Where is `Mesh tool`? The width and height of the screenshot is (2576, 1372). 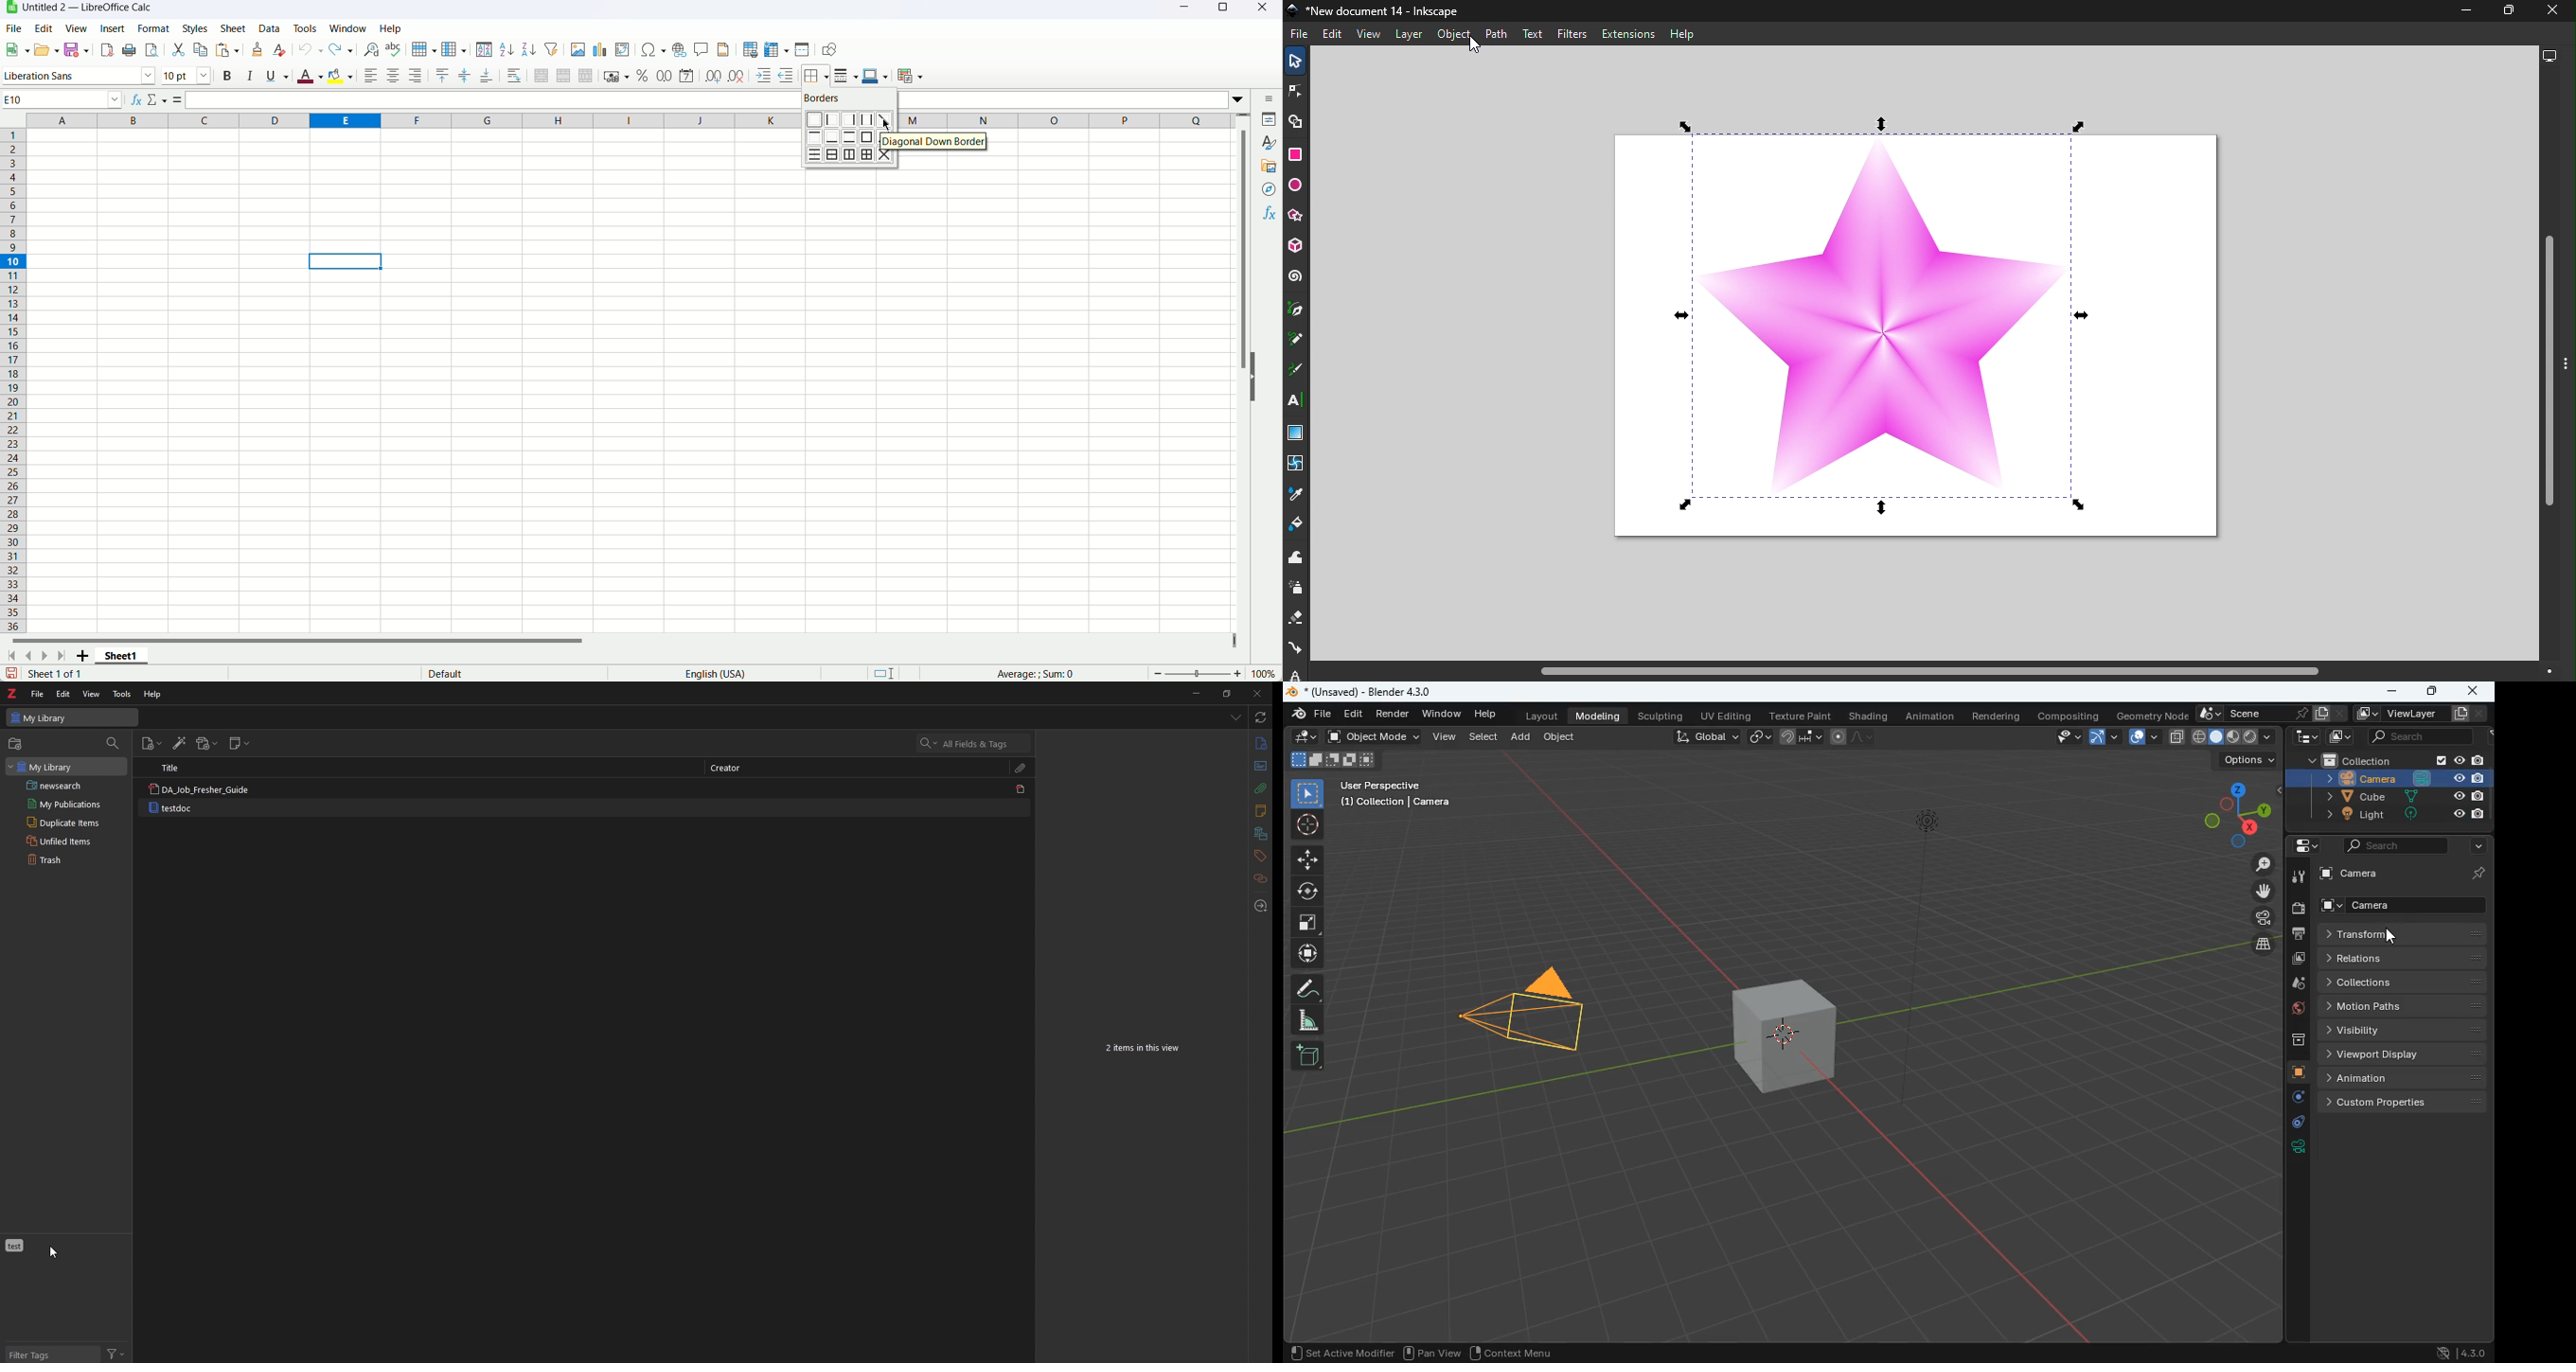 Mesh tool is located at coordinates (1295, 464).